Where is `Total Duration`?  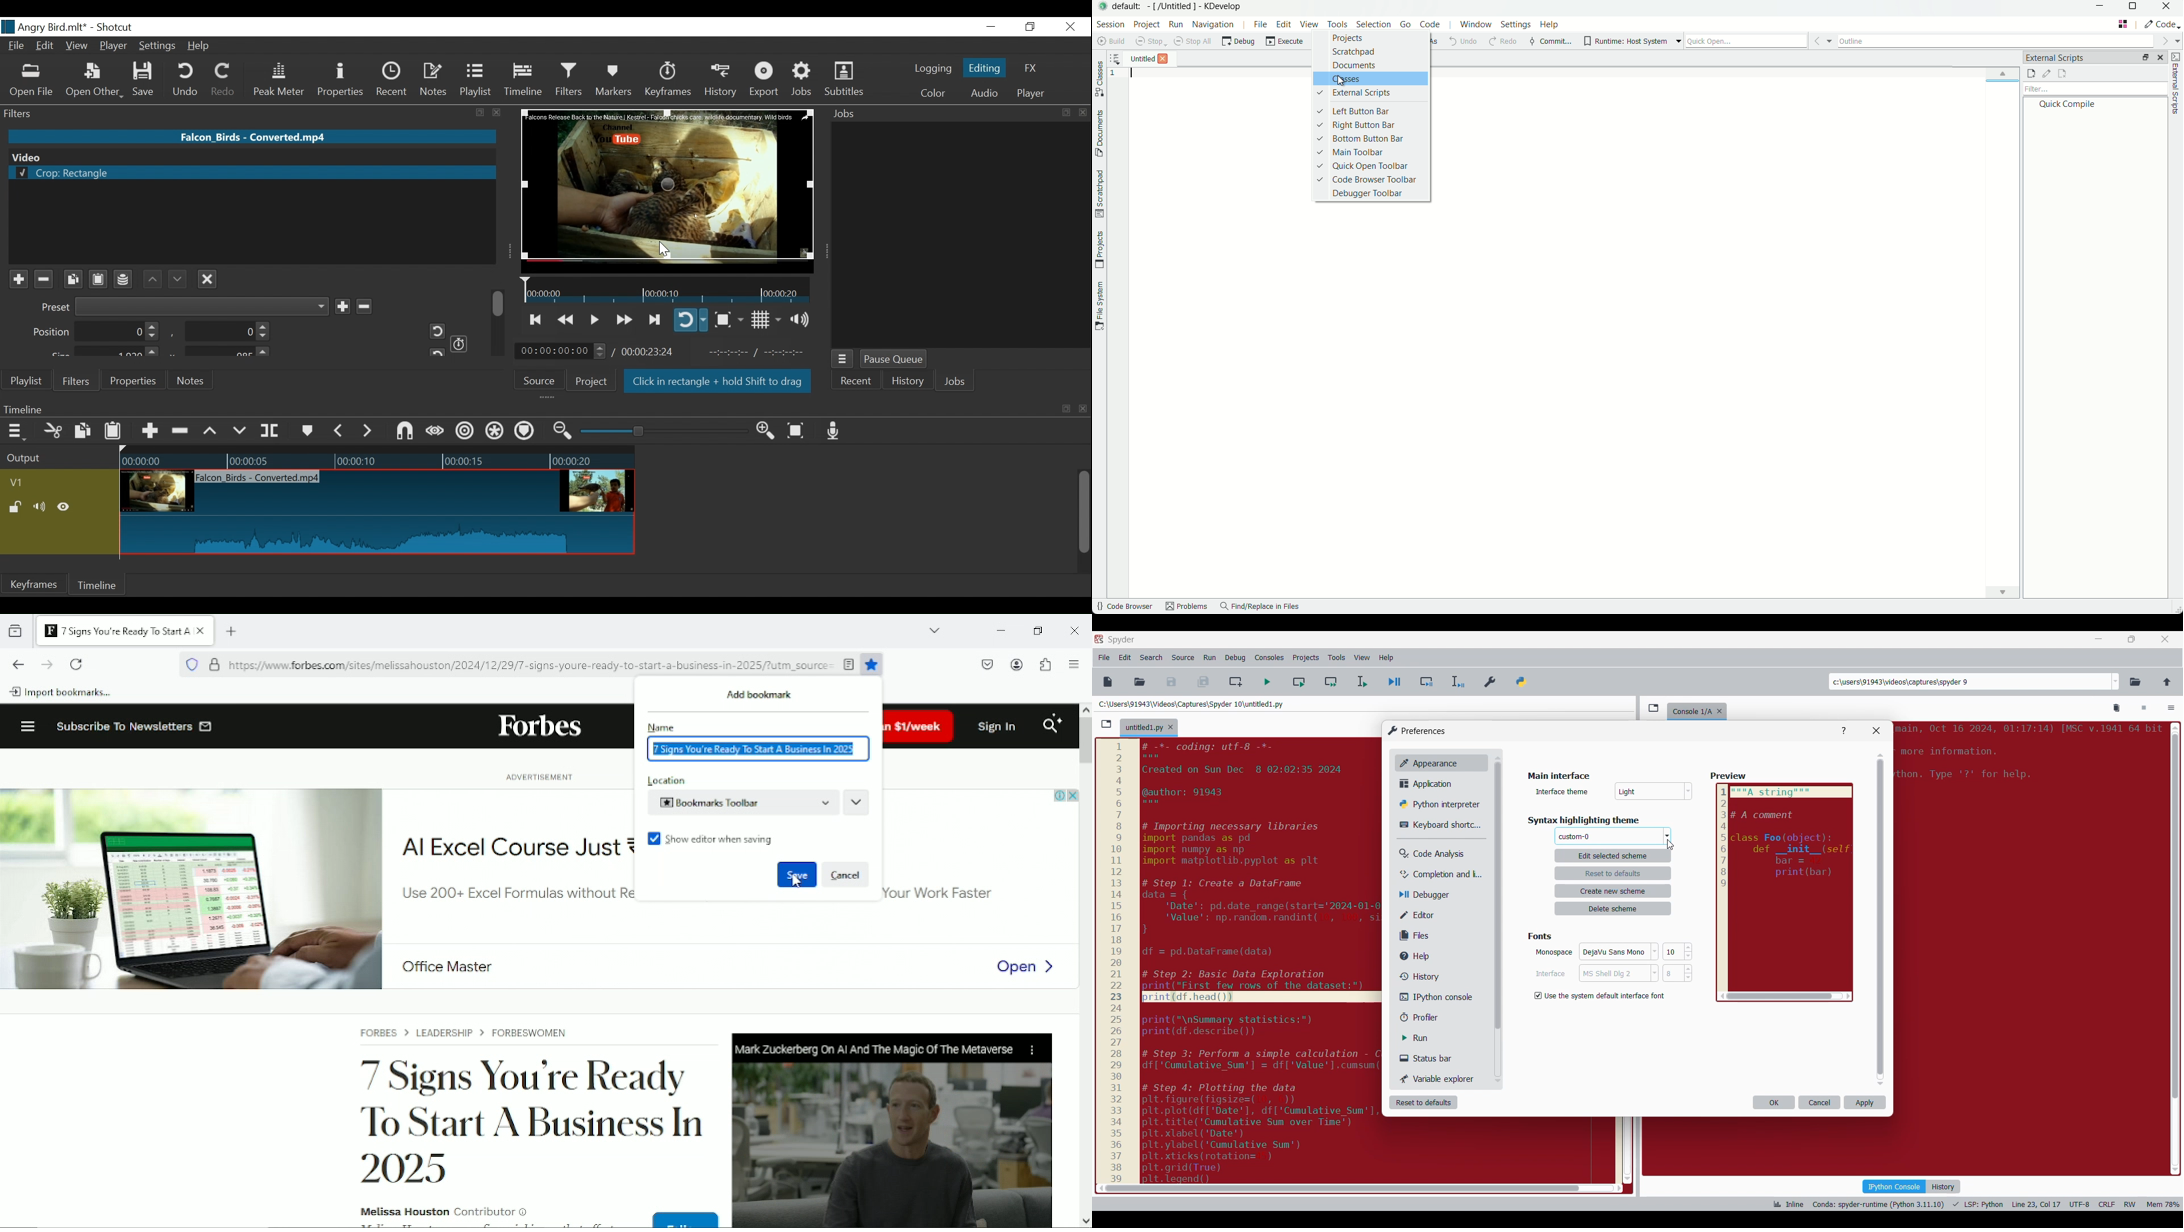
Total Duration is located at coordinates (649, 351).